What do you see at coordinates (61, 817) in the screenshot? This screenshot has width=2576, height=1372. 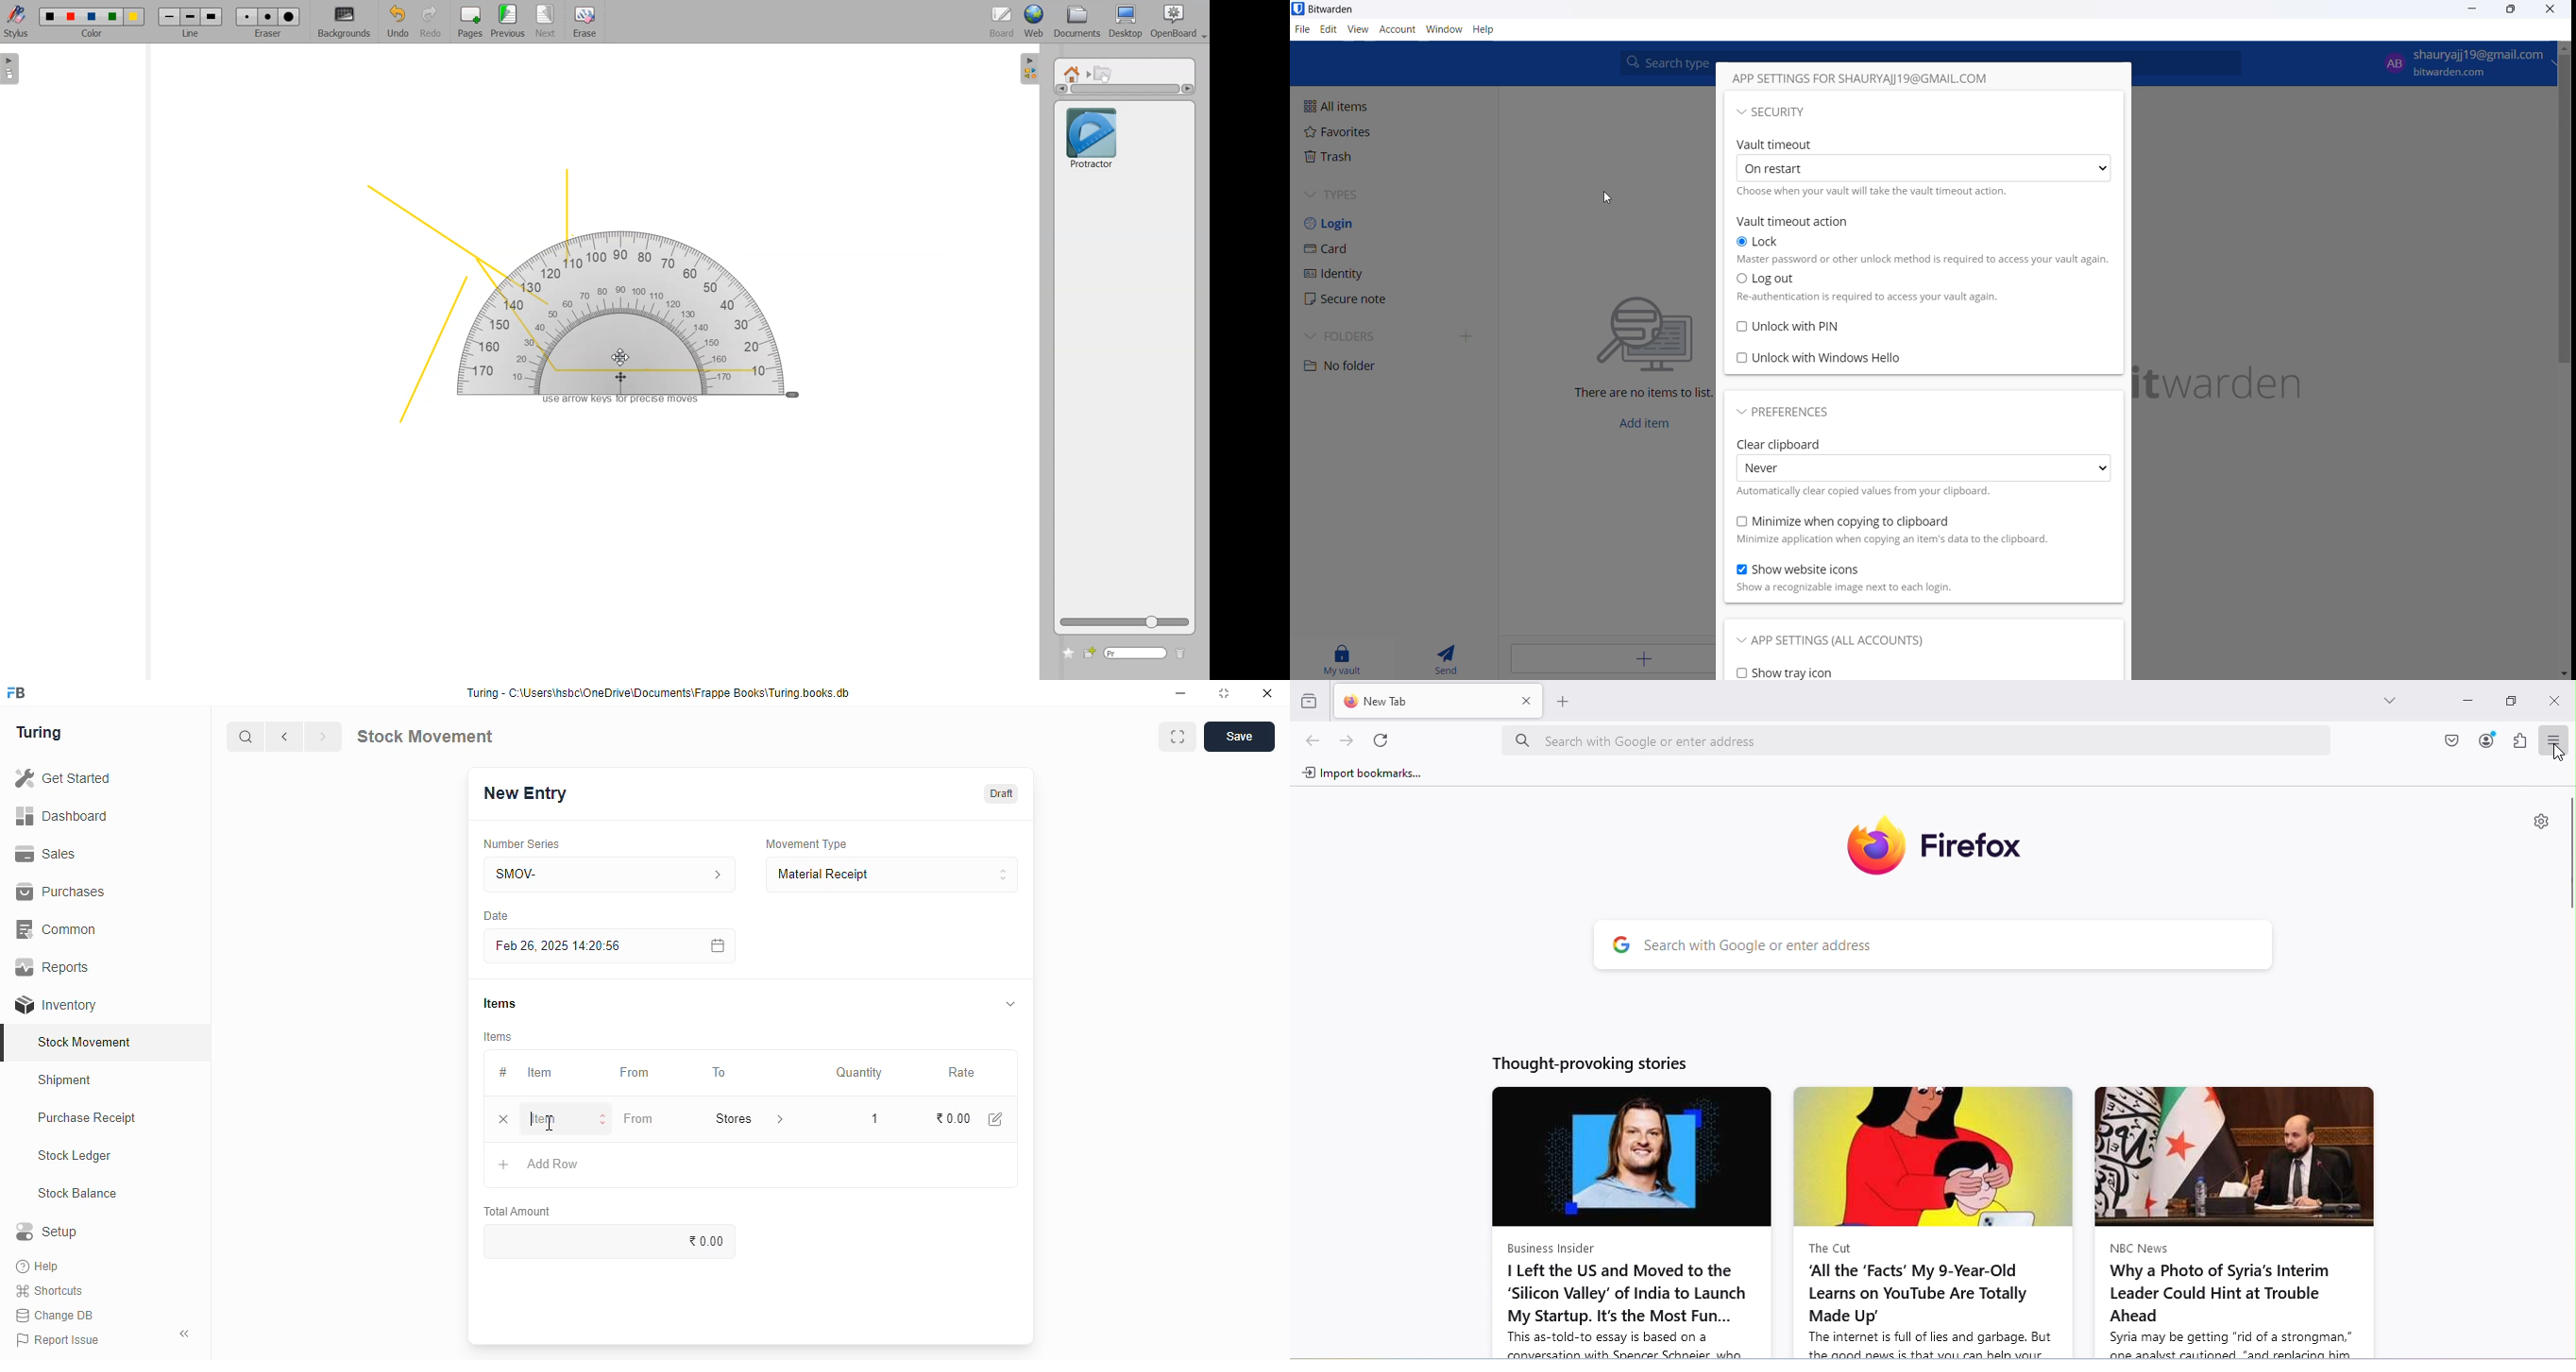 I see `dashboard` at bounding box center [61, 817].